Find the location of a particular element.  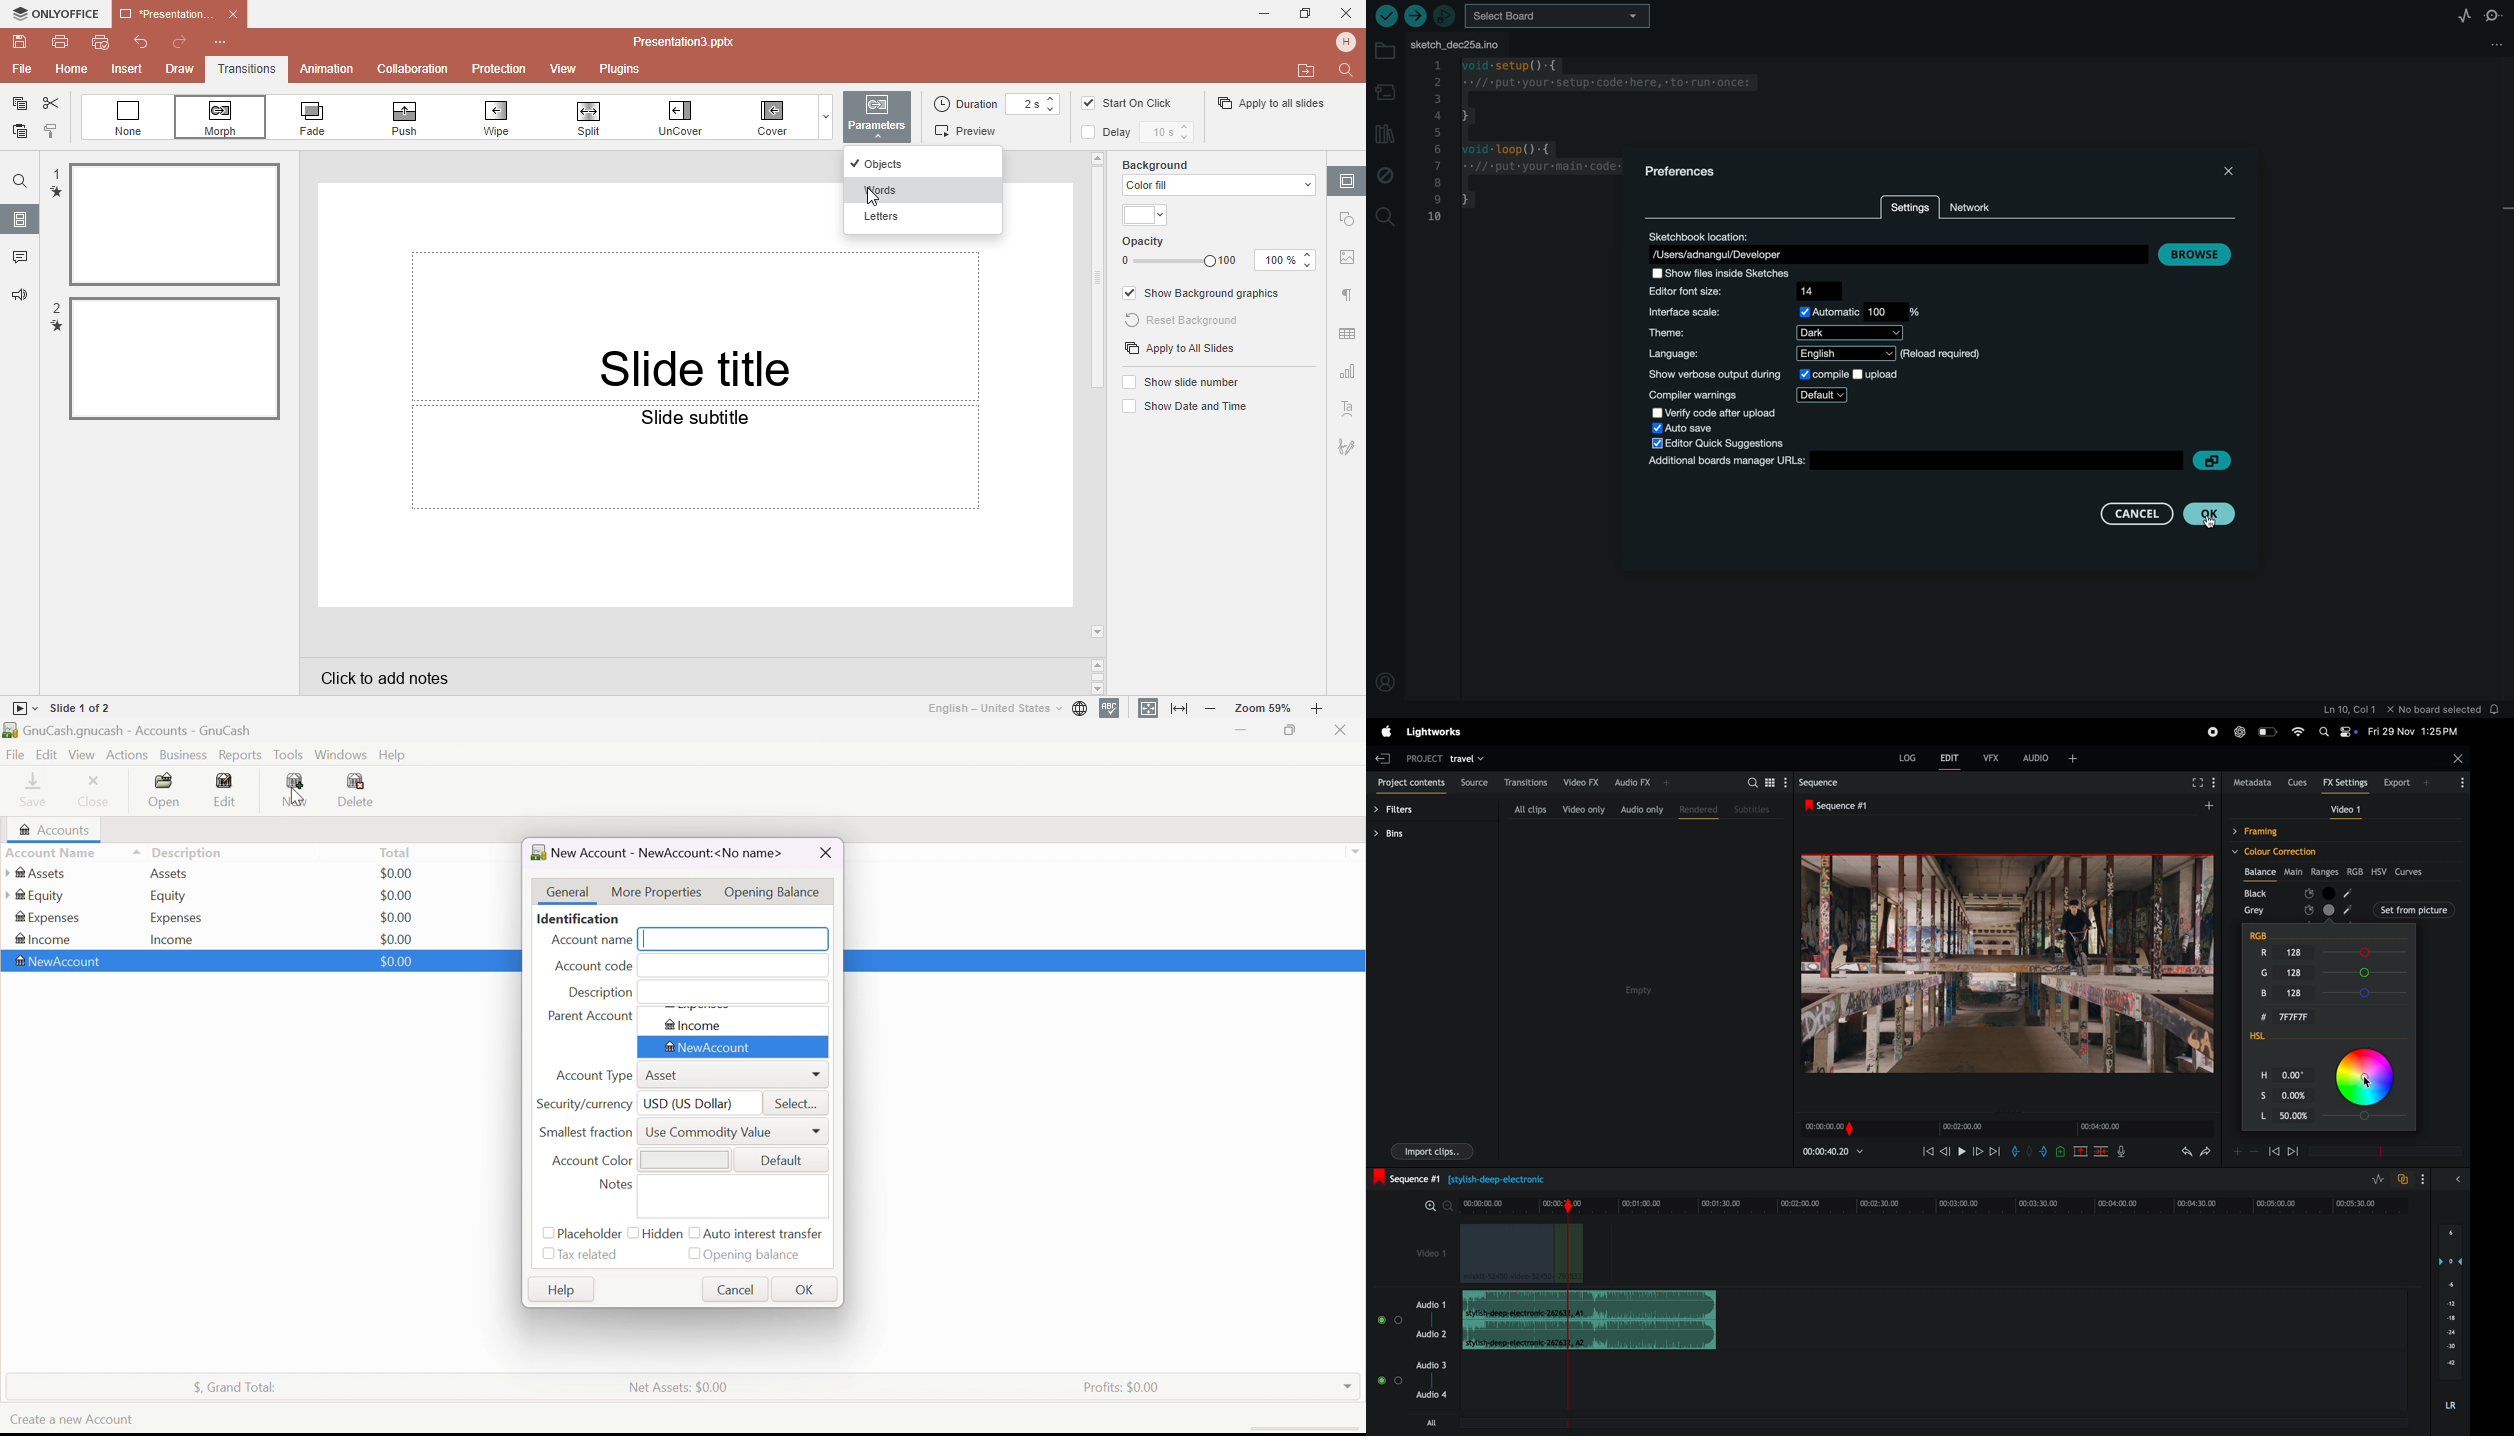

Document name is located at coordinates (178, 12).